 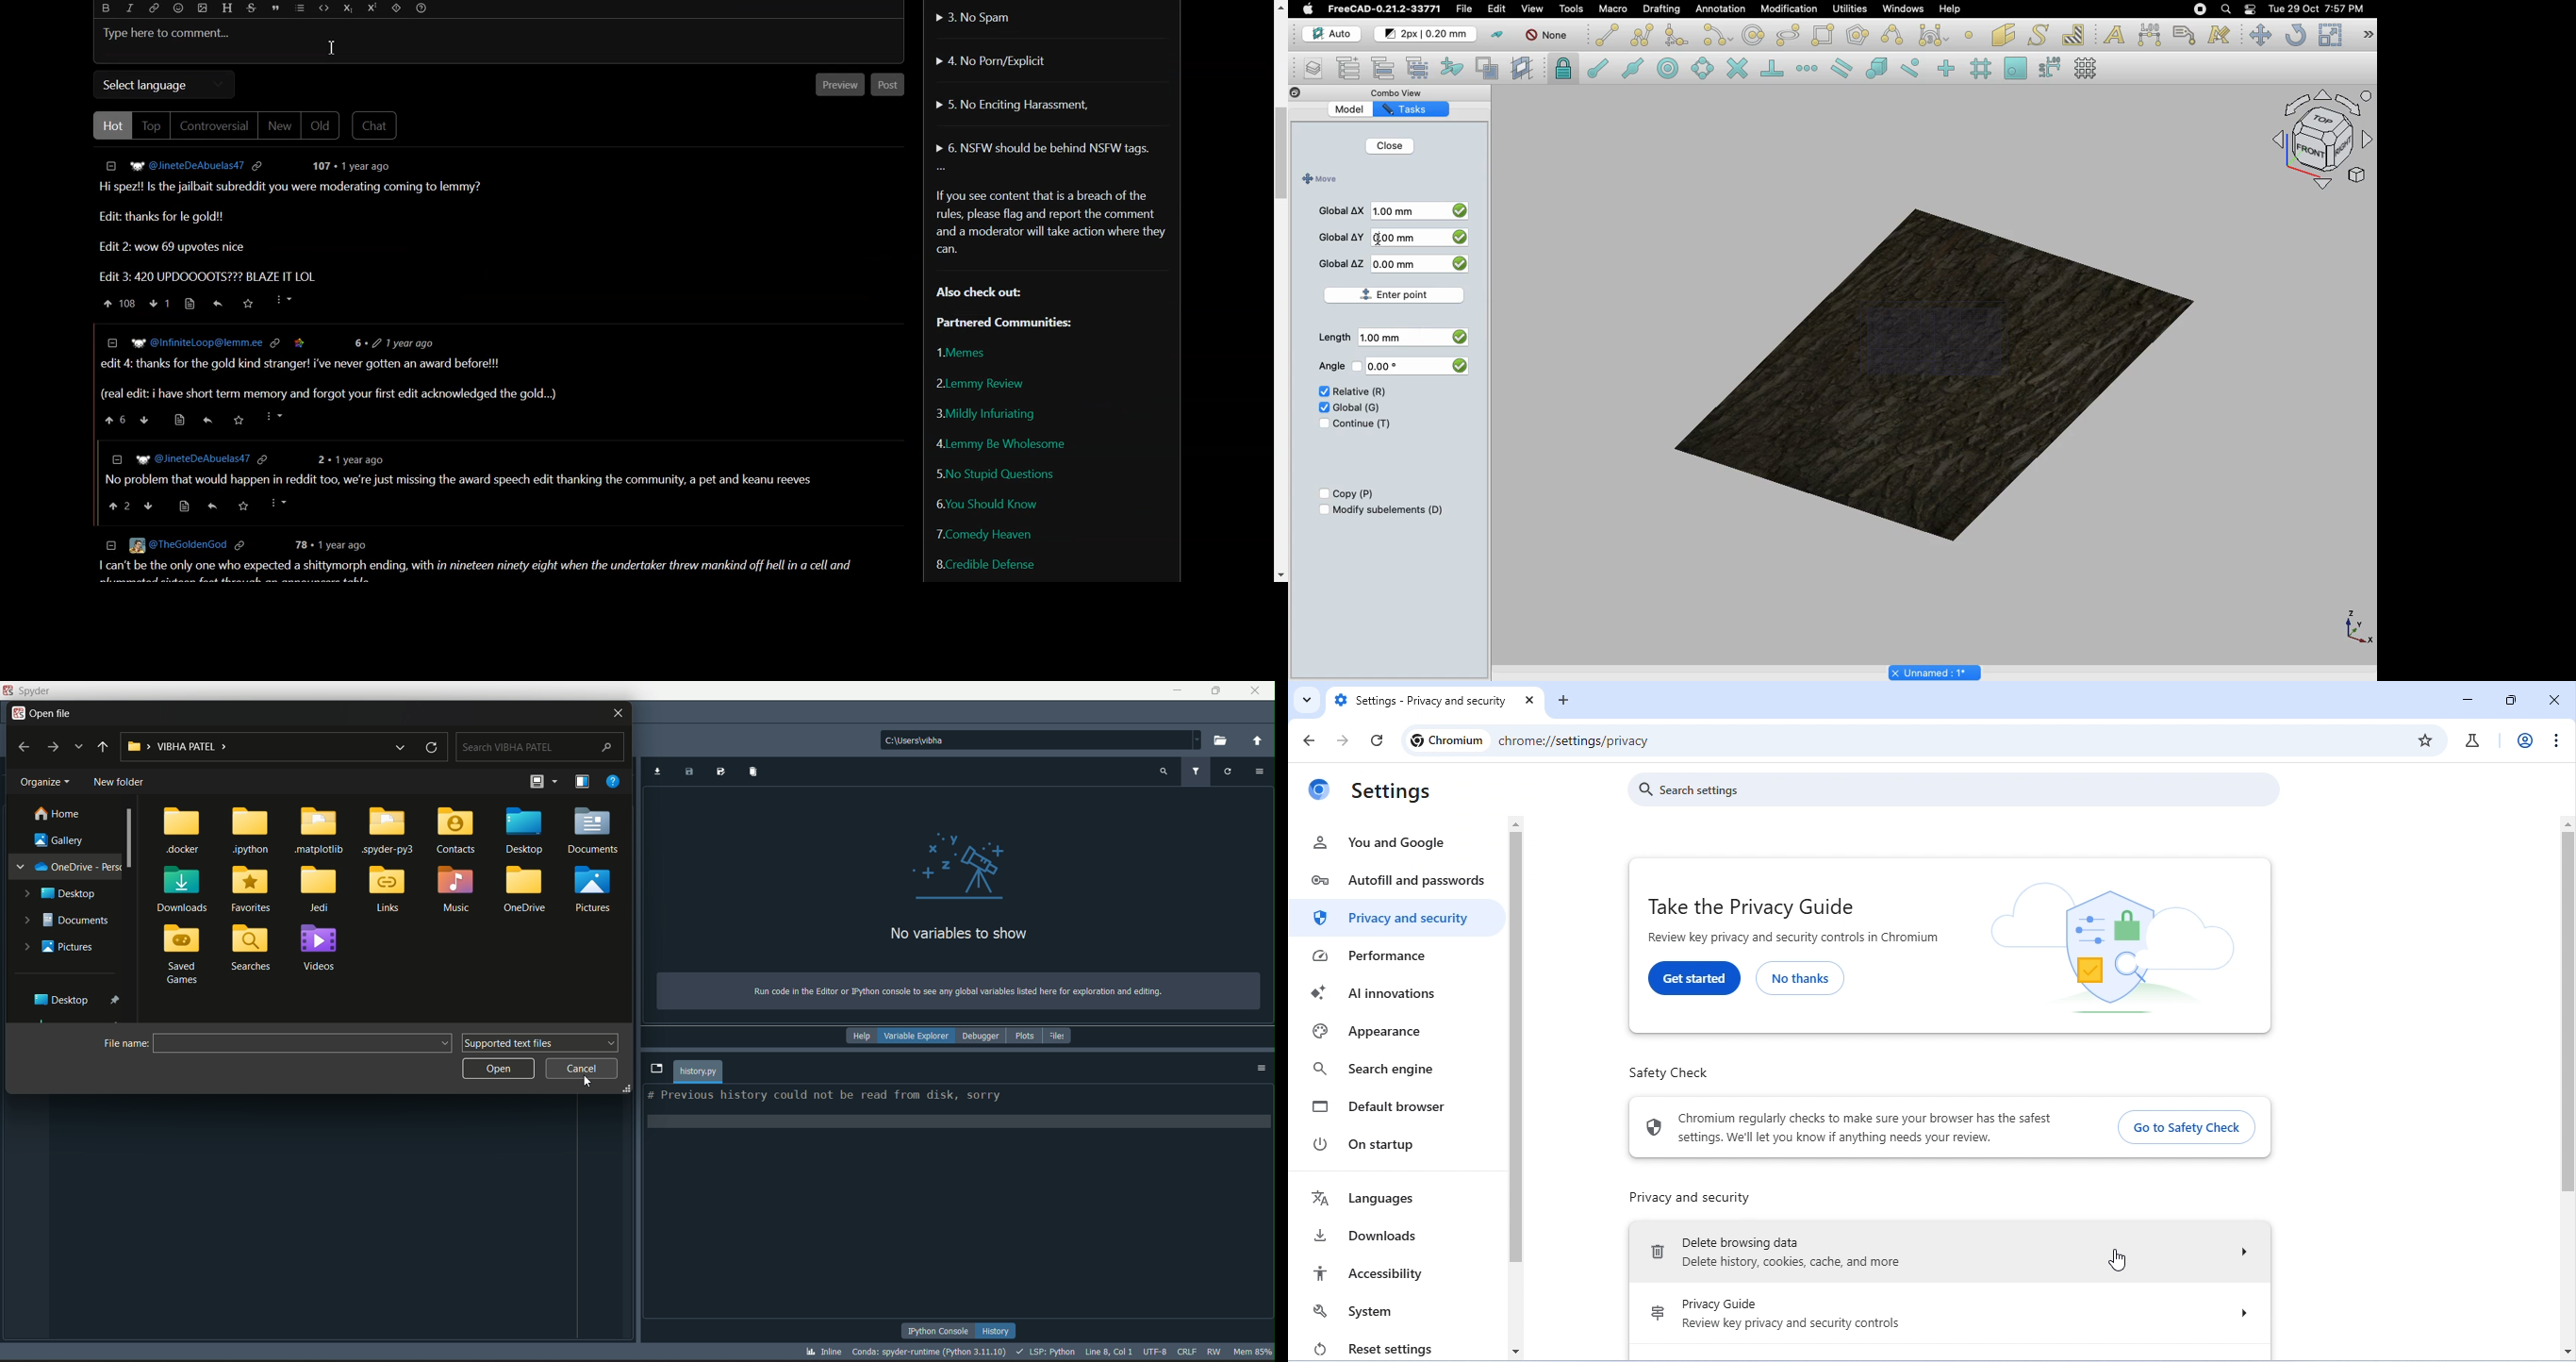 I want to click on checkbox, so click(x=1459, y=239).